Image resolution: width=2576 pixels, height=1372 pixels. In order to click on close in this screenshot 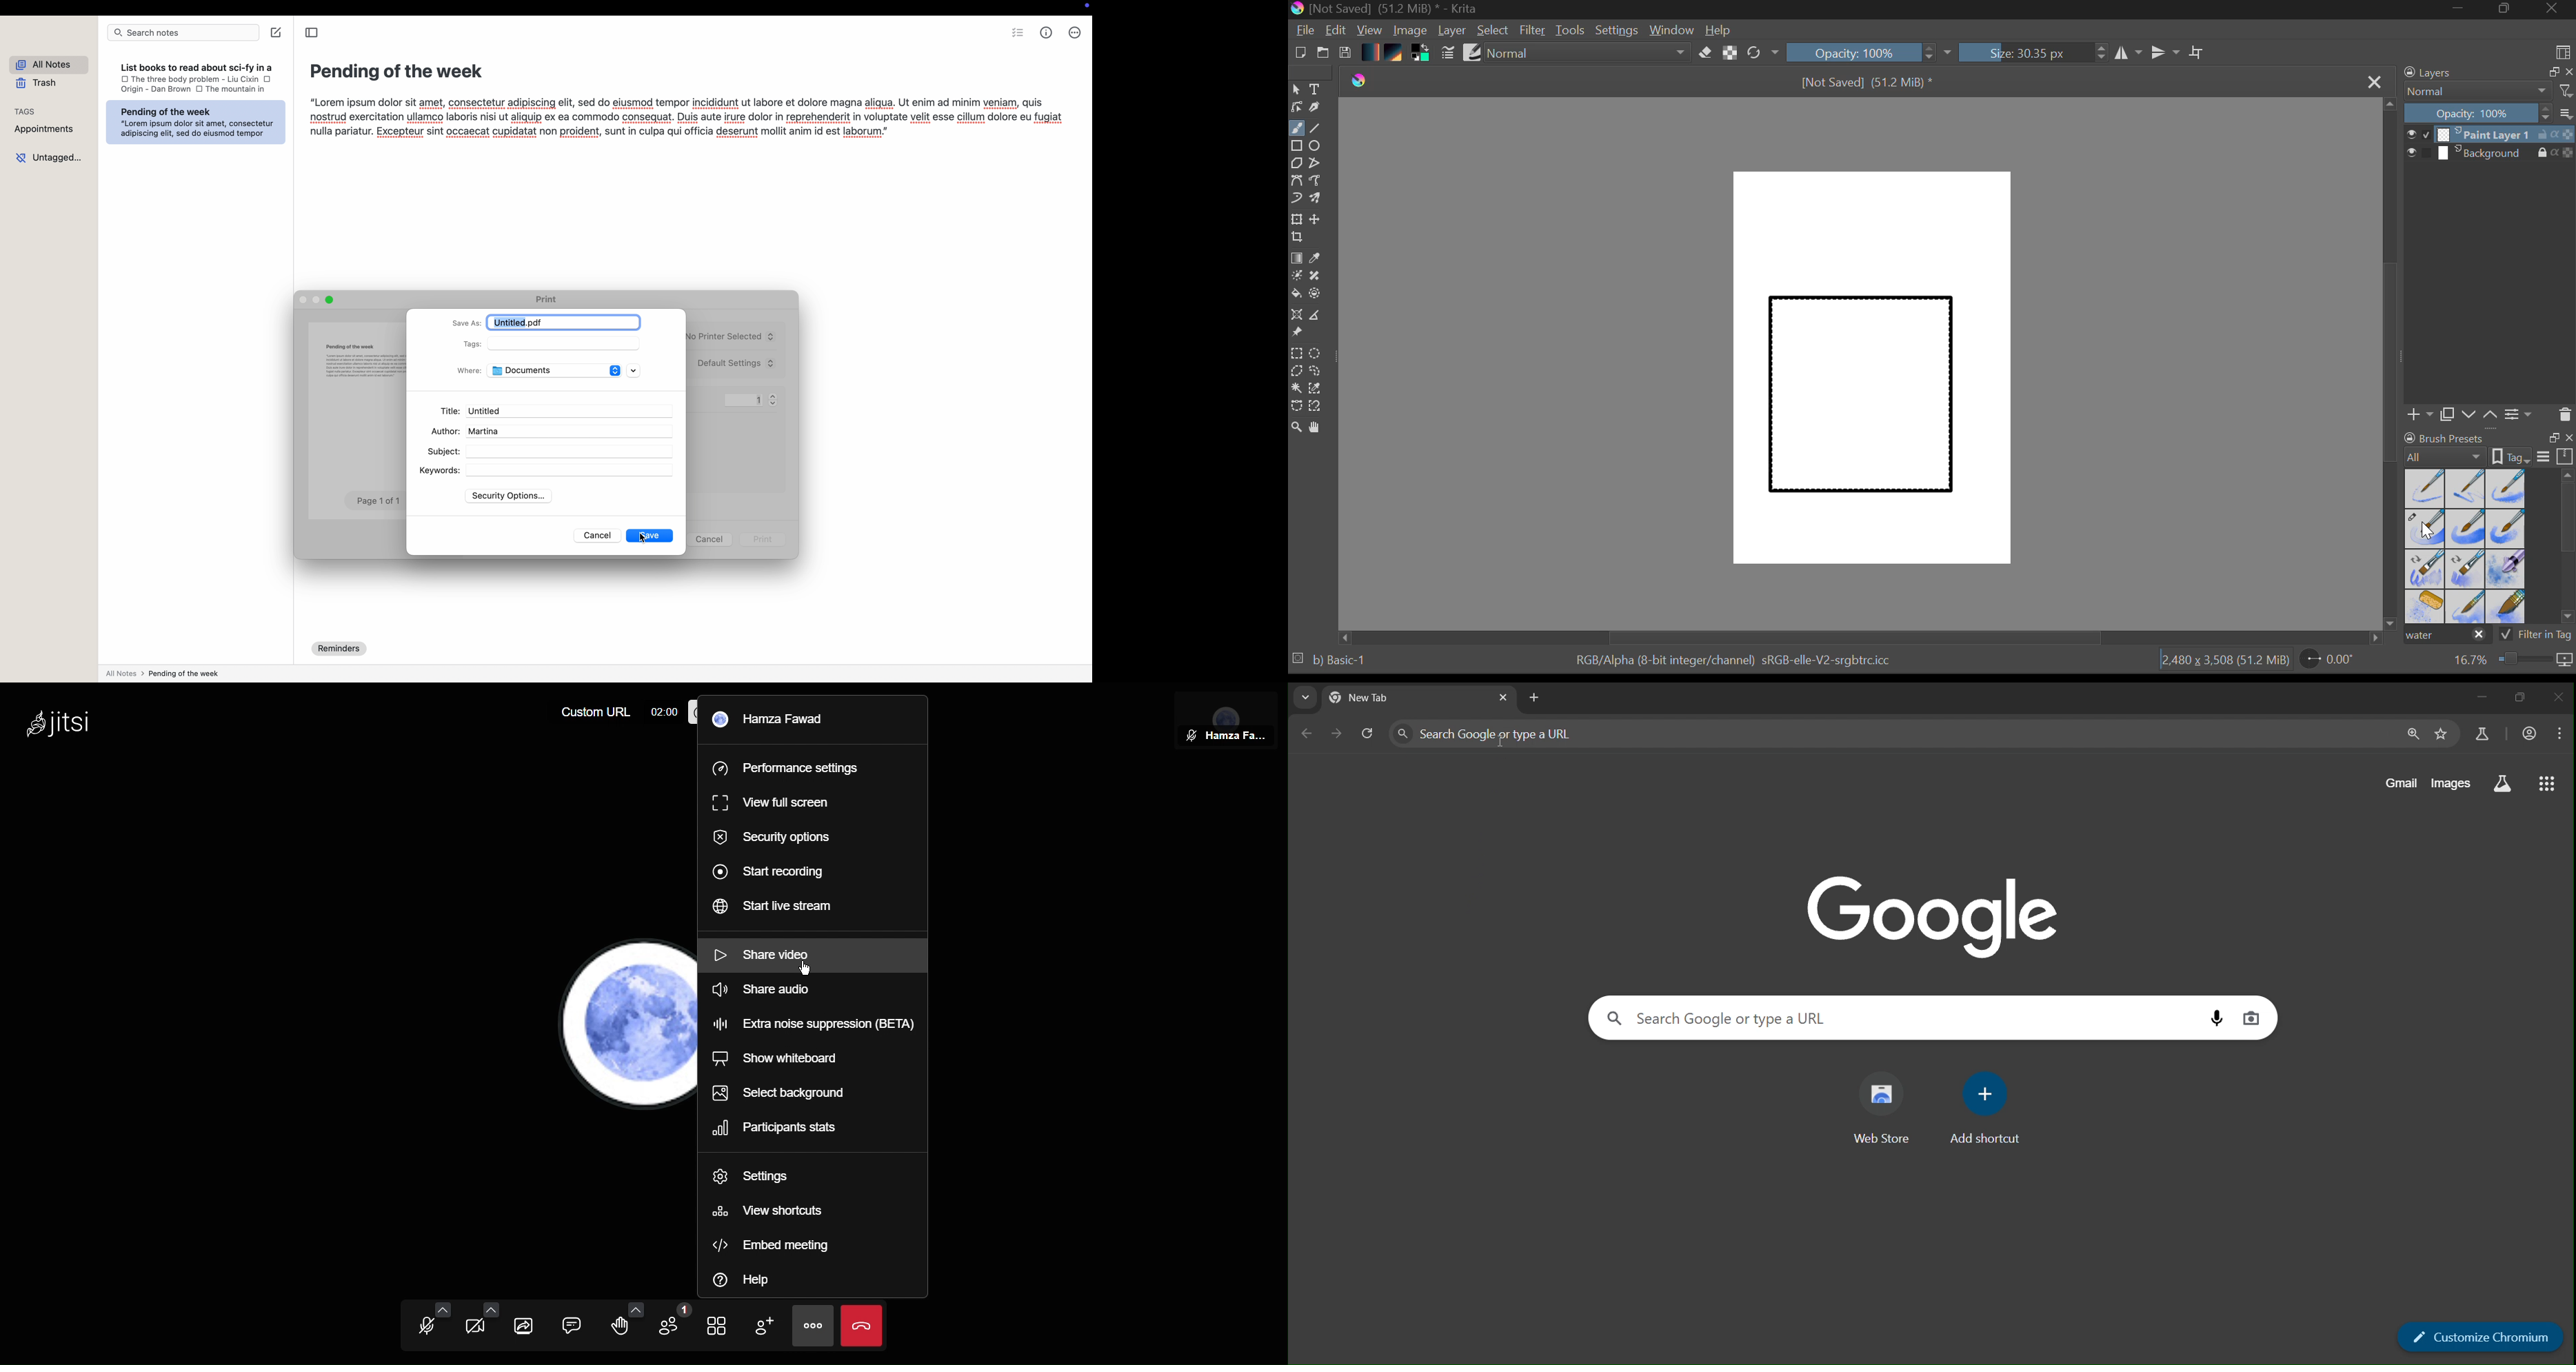, I will do `click(2558, 699)`.